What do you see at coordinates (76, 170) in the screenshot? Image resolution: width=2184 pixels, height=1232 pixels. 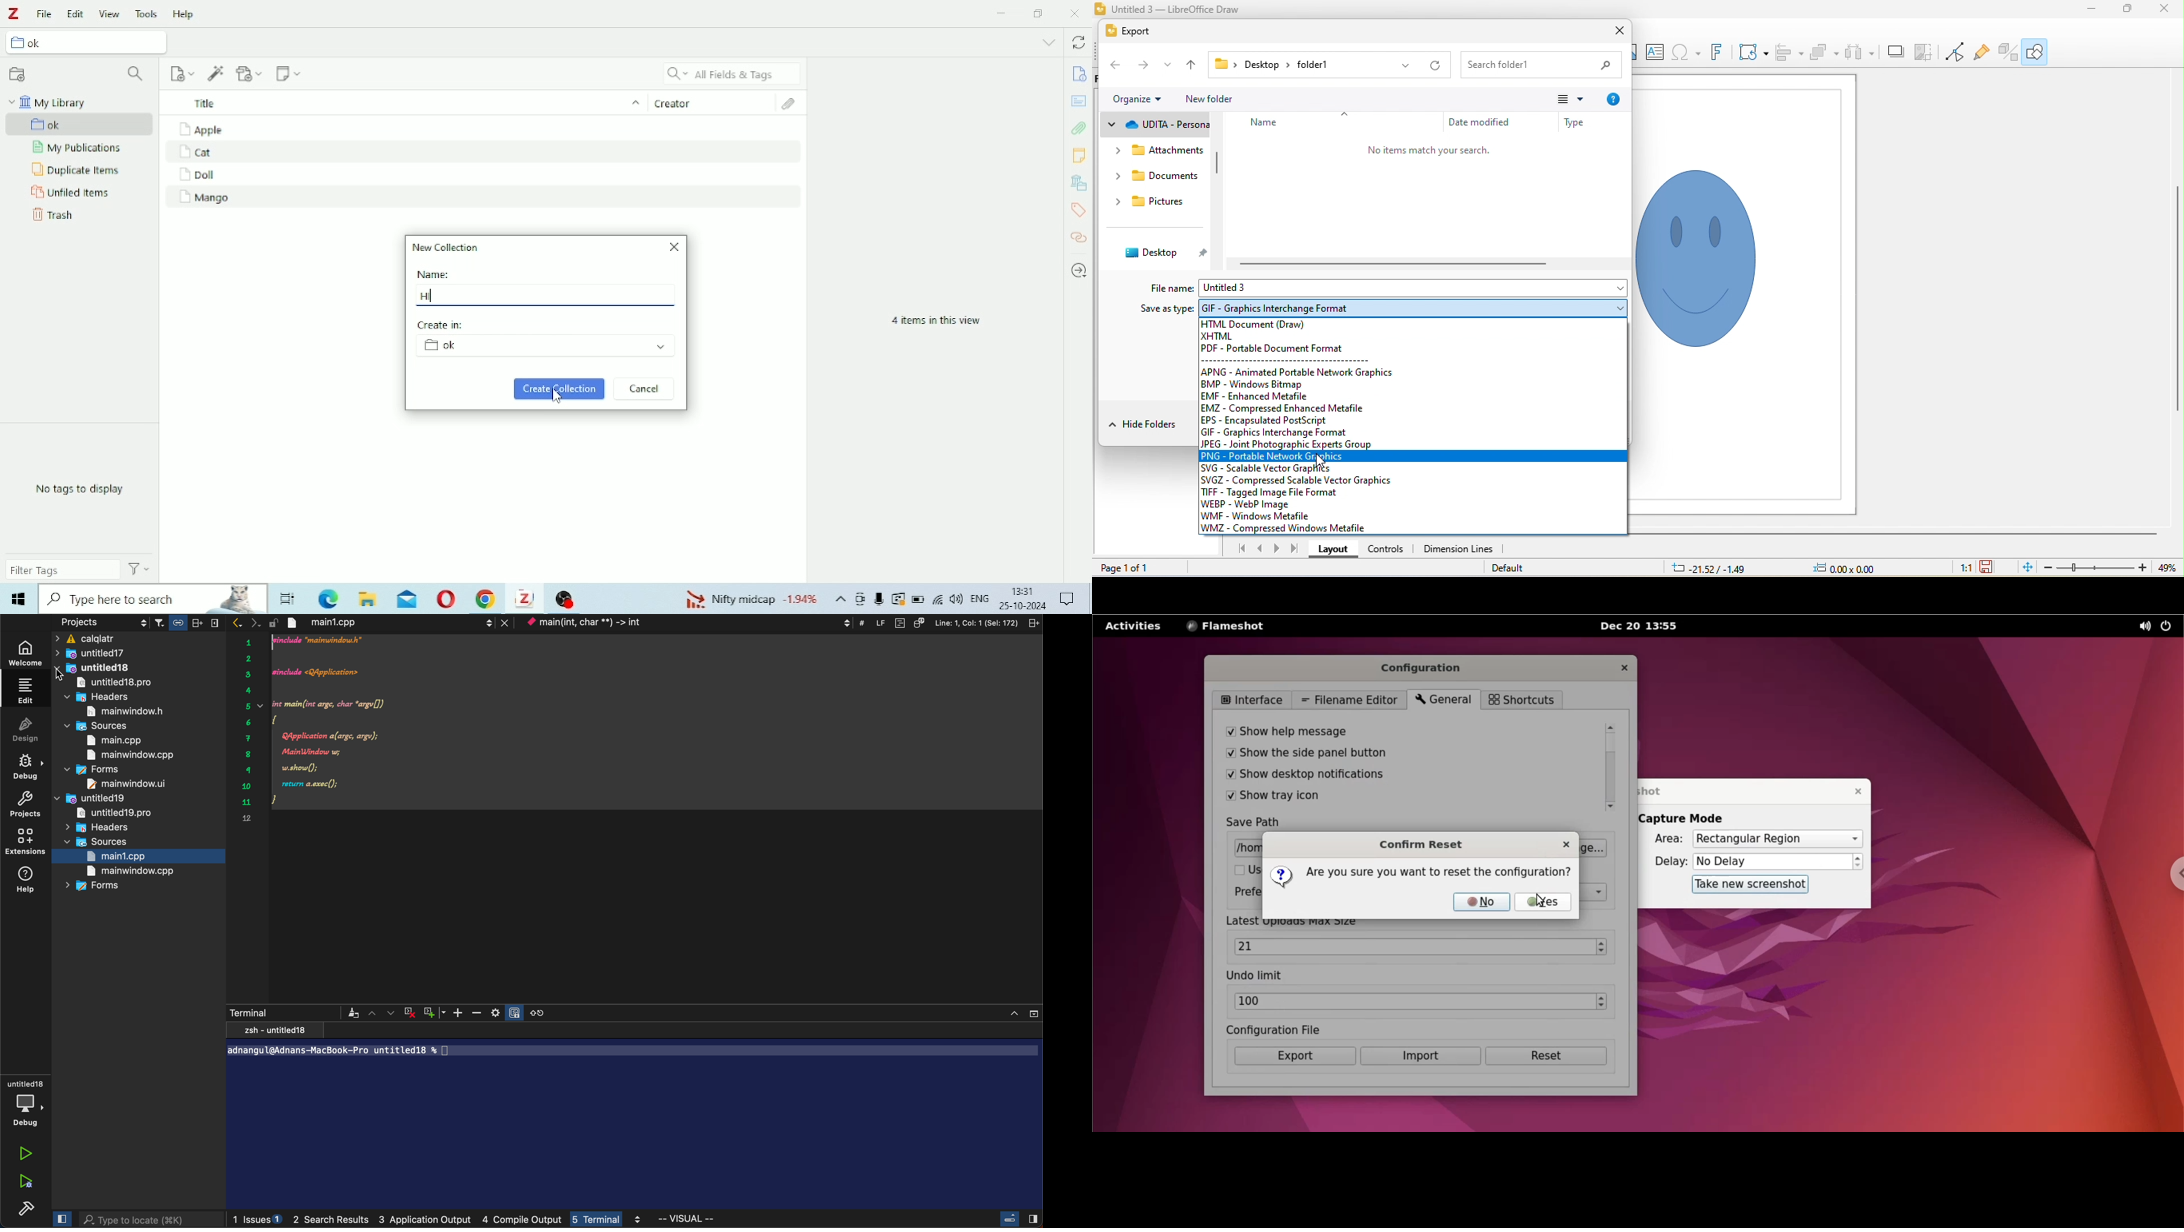 I see `Duplicate Items` at bounding box center [76, 170].